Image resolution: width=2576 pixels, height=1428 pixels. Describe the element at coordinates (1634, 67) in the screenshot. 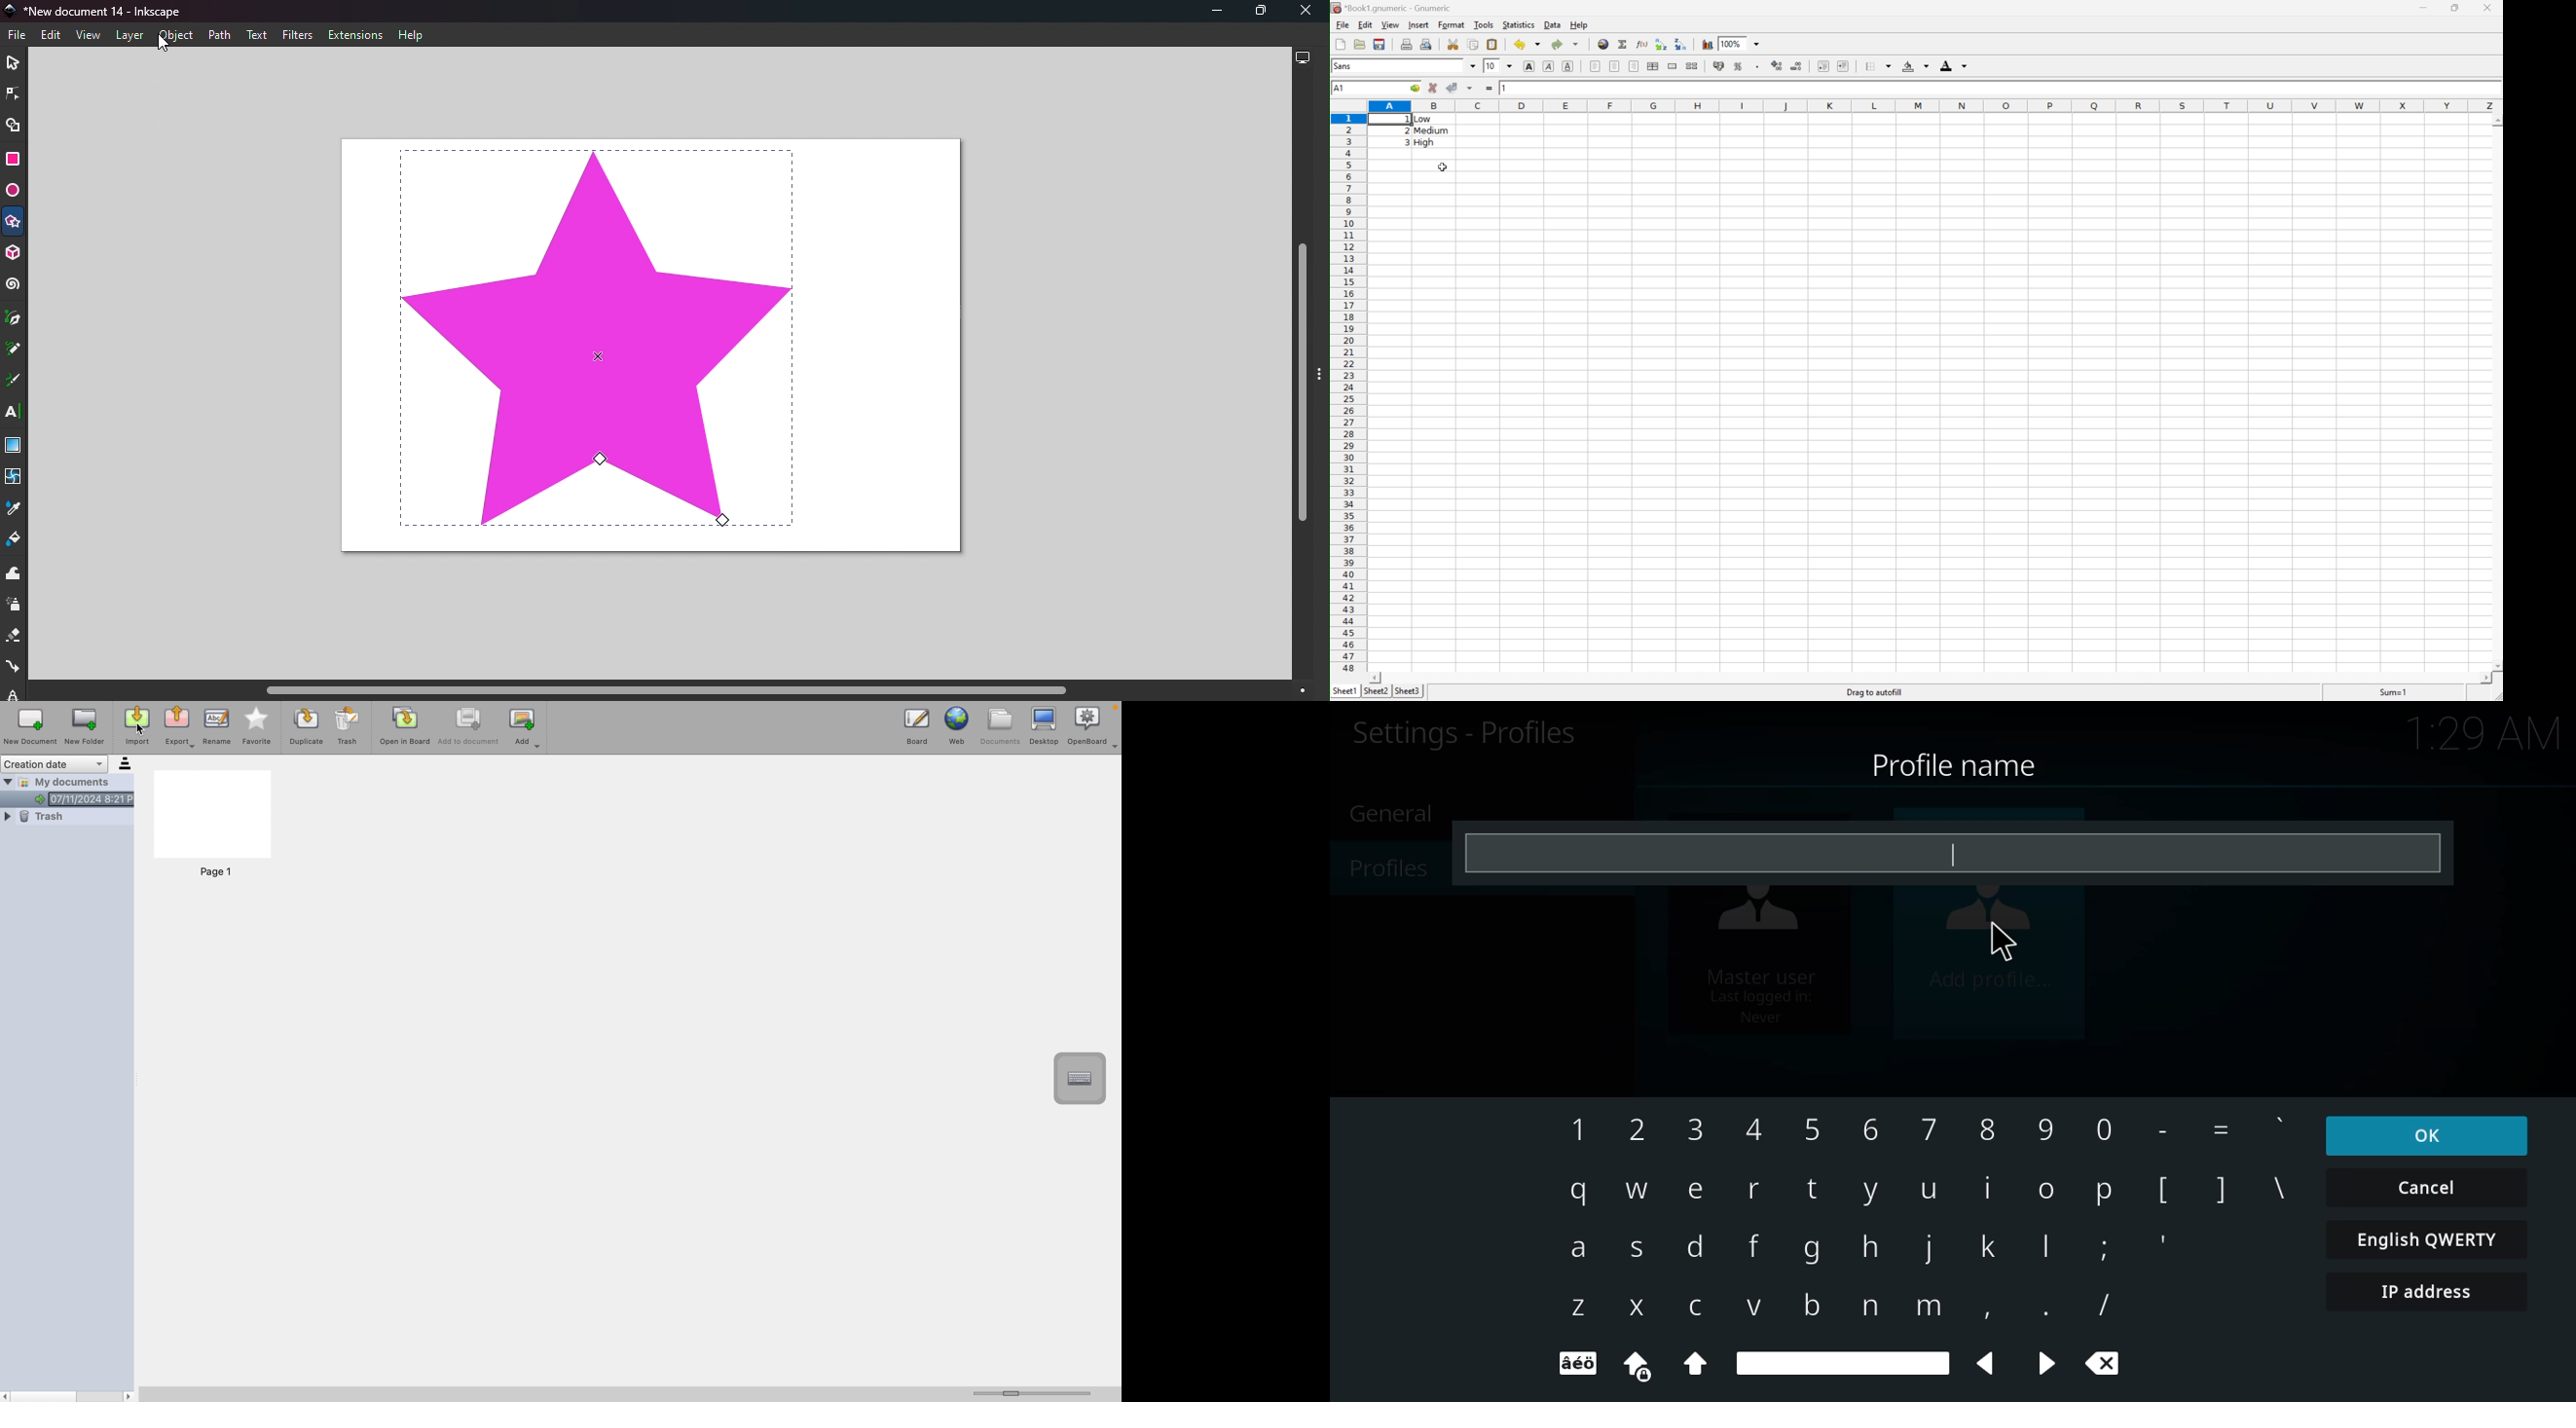

I see `Align Right` at that location.